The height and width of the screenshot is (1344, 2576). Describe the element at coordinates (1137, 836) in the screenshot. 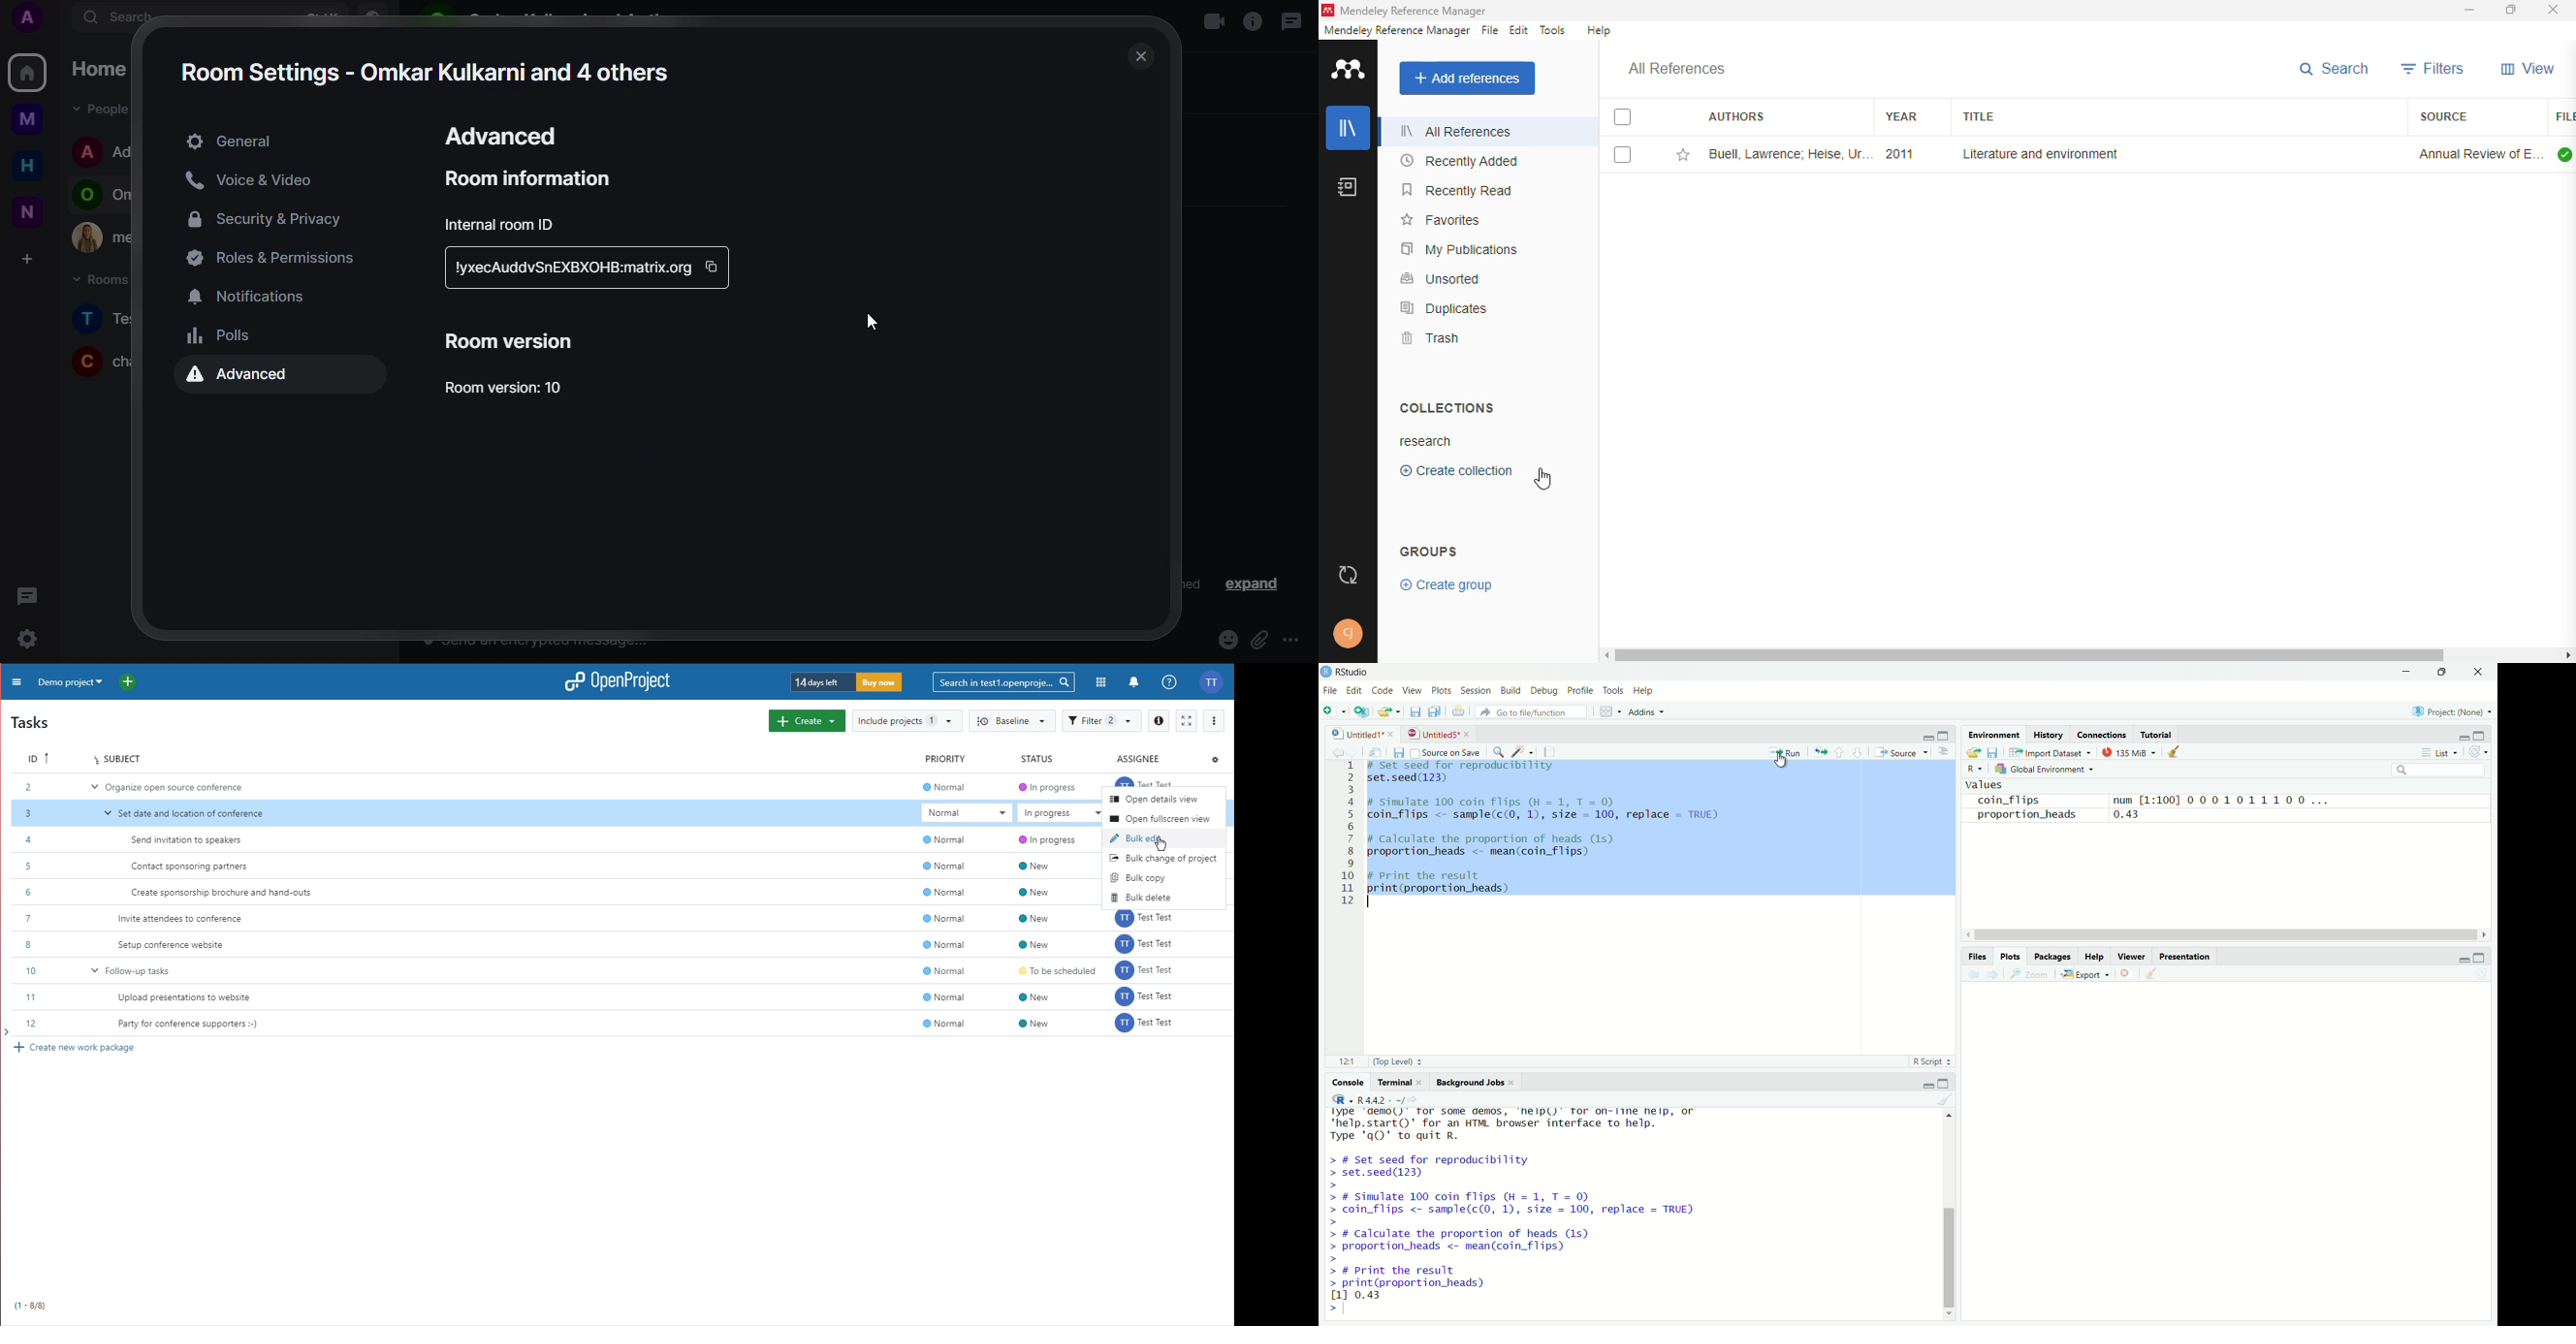

I see `Bulk edit` at that location.